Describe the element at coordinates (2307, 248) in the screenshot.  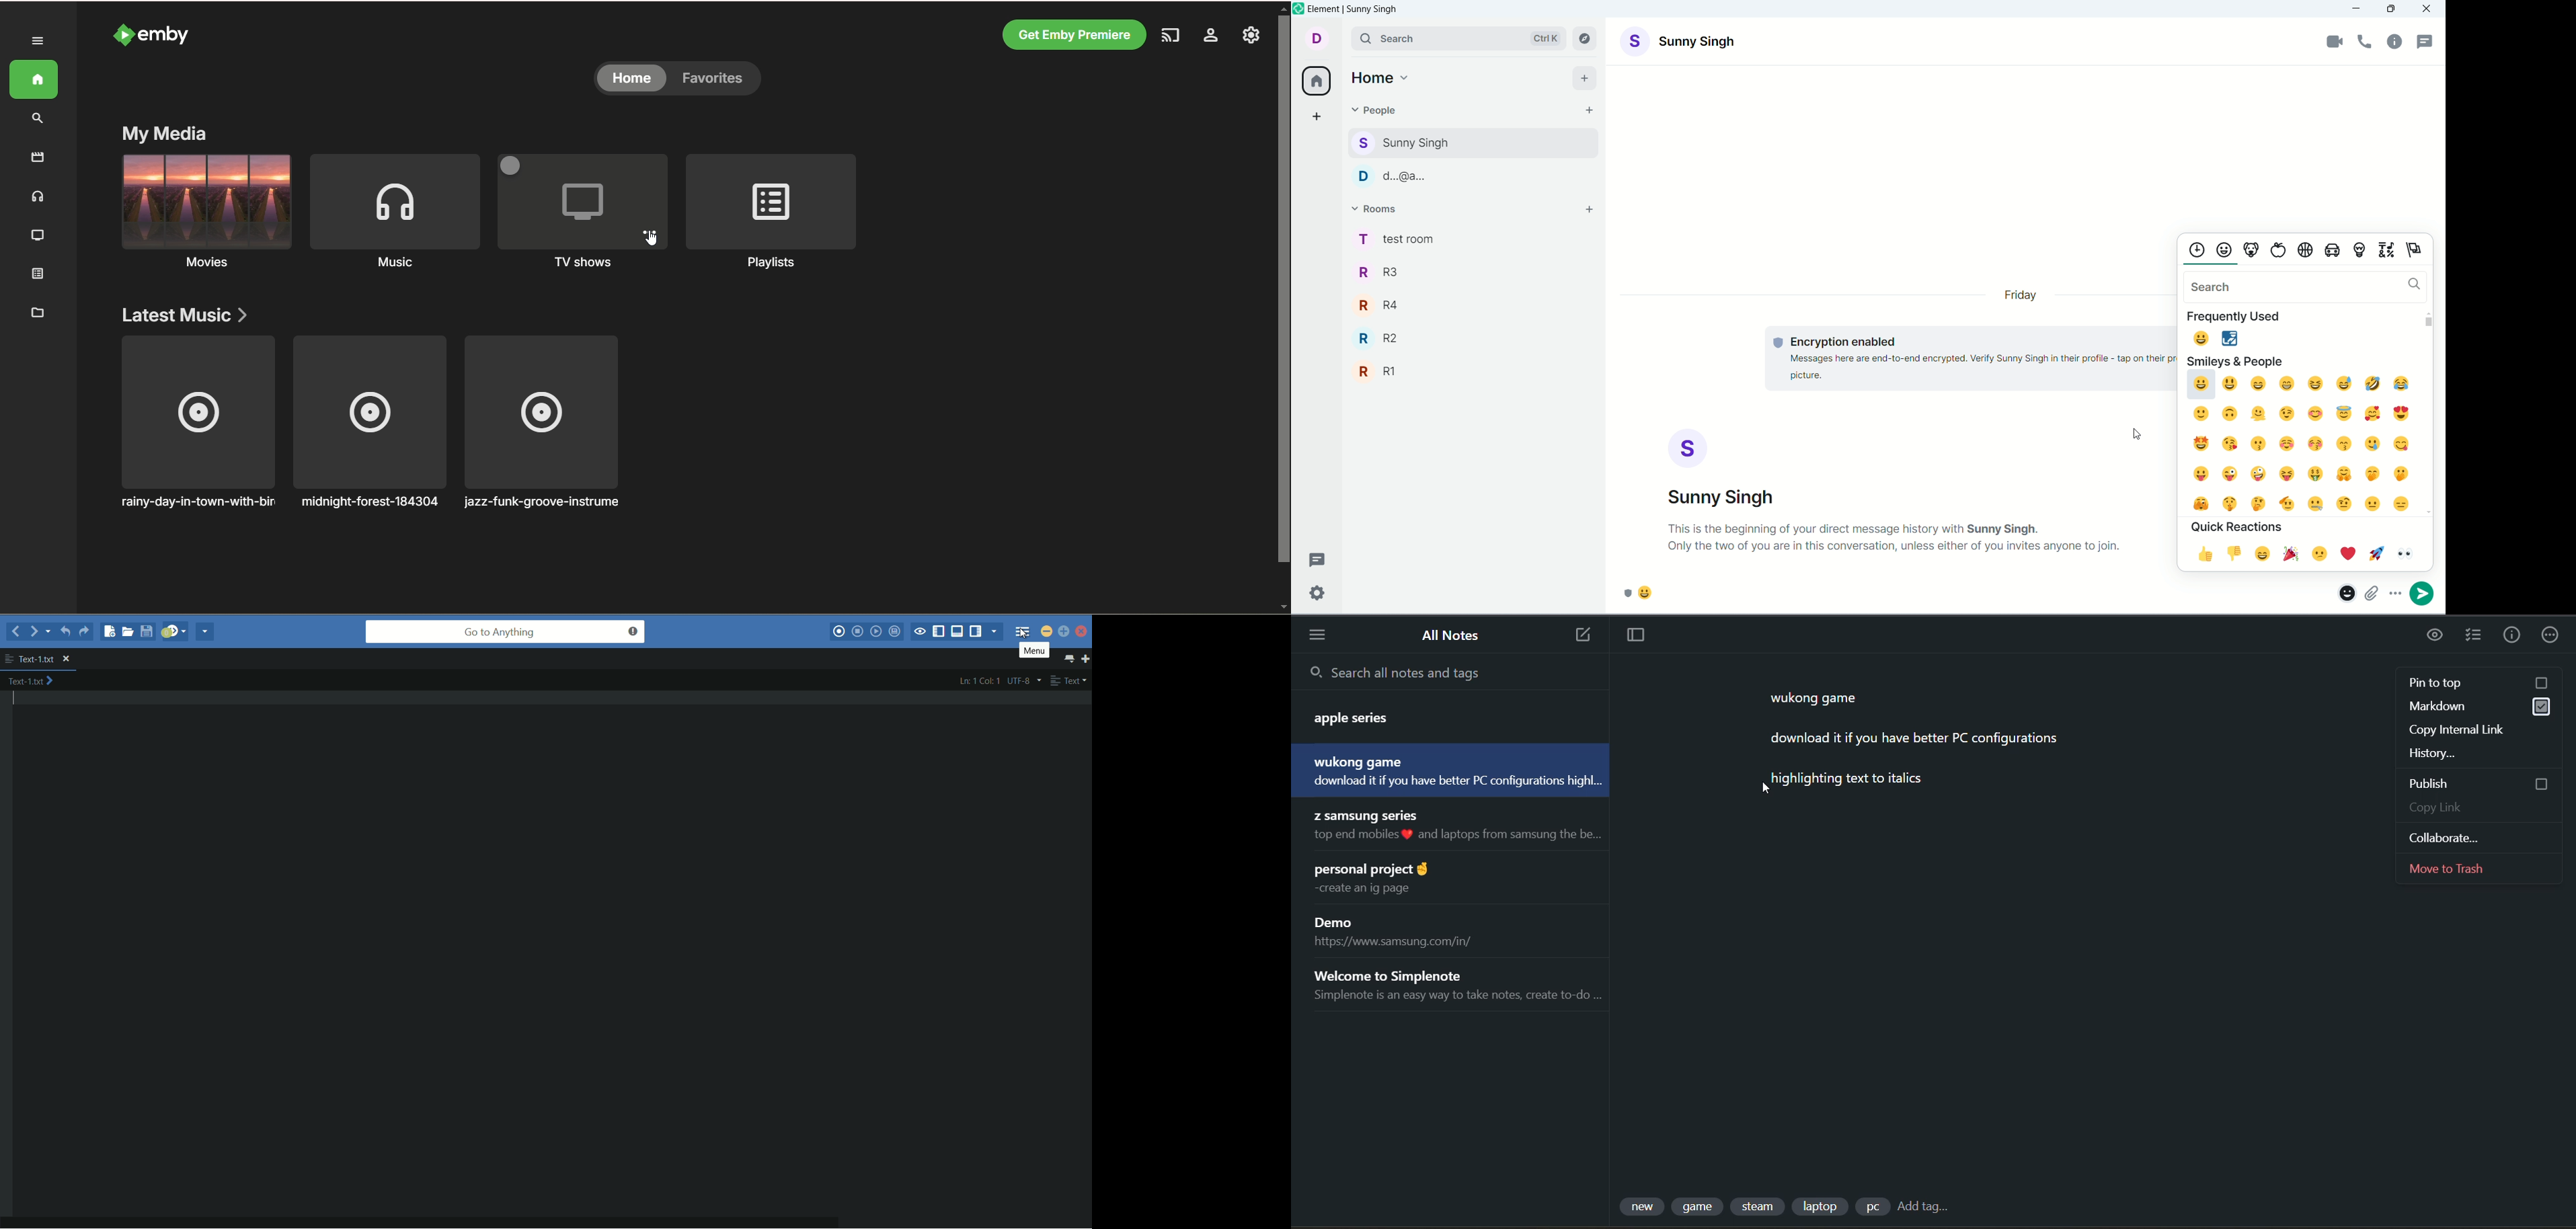
I see `emoji categories` at that location.